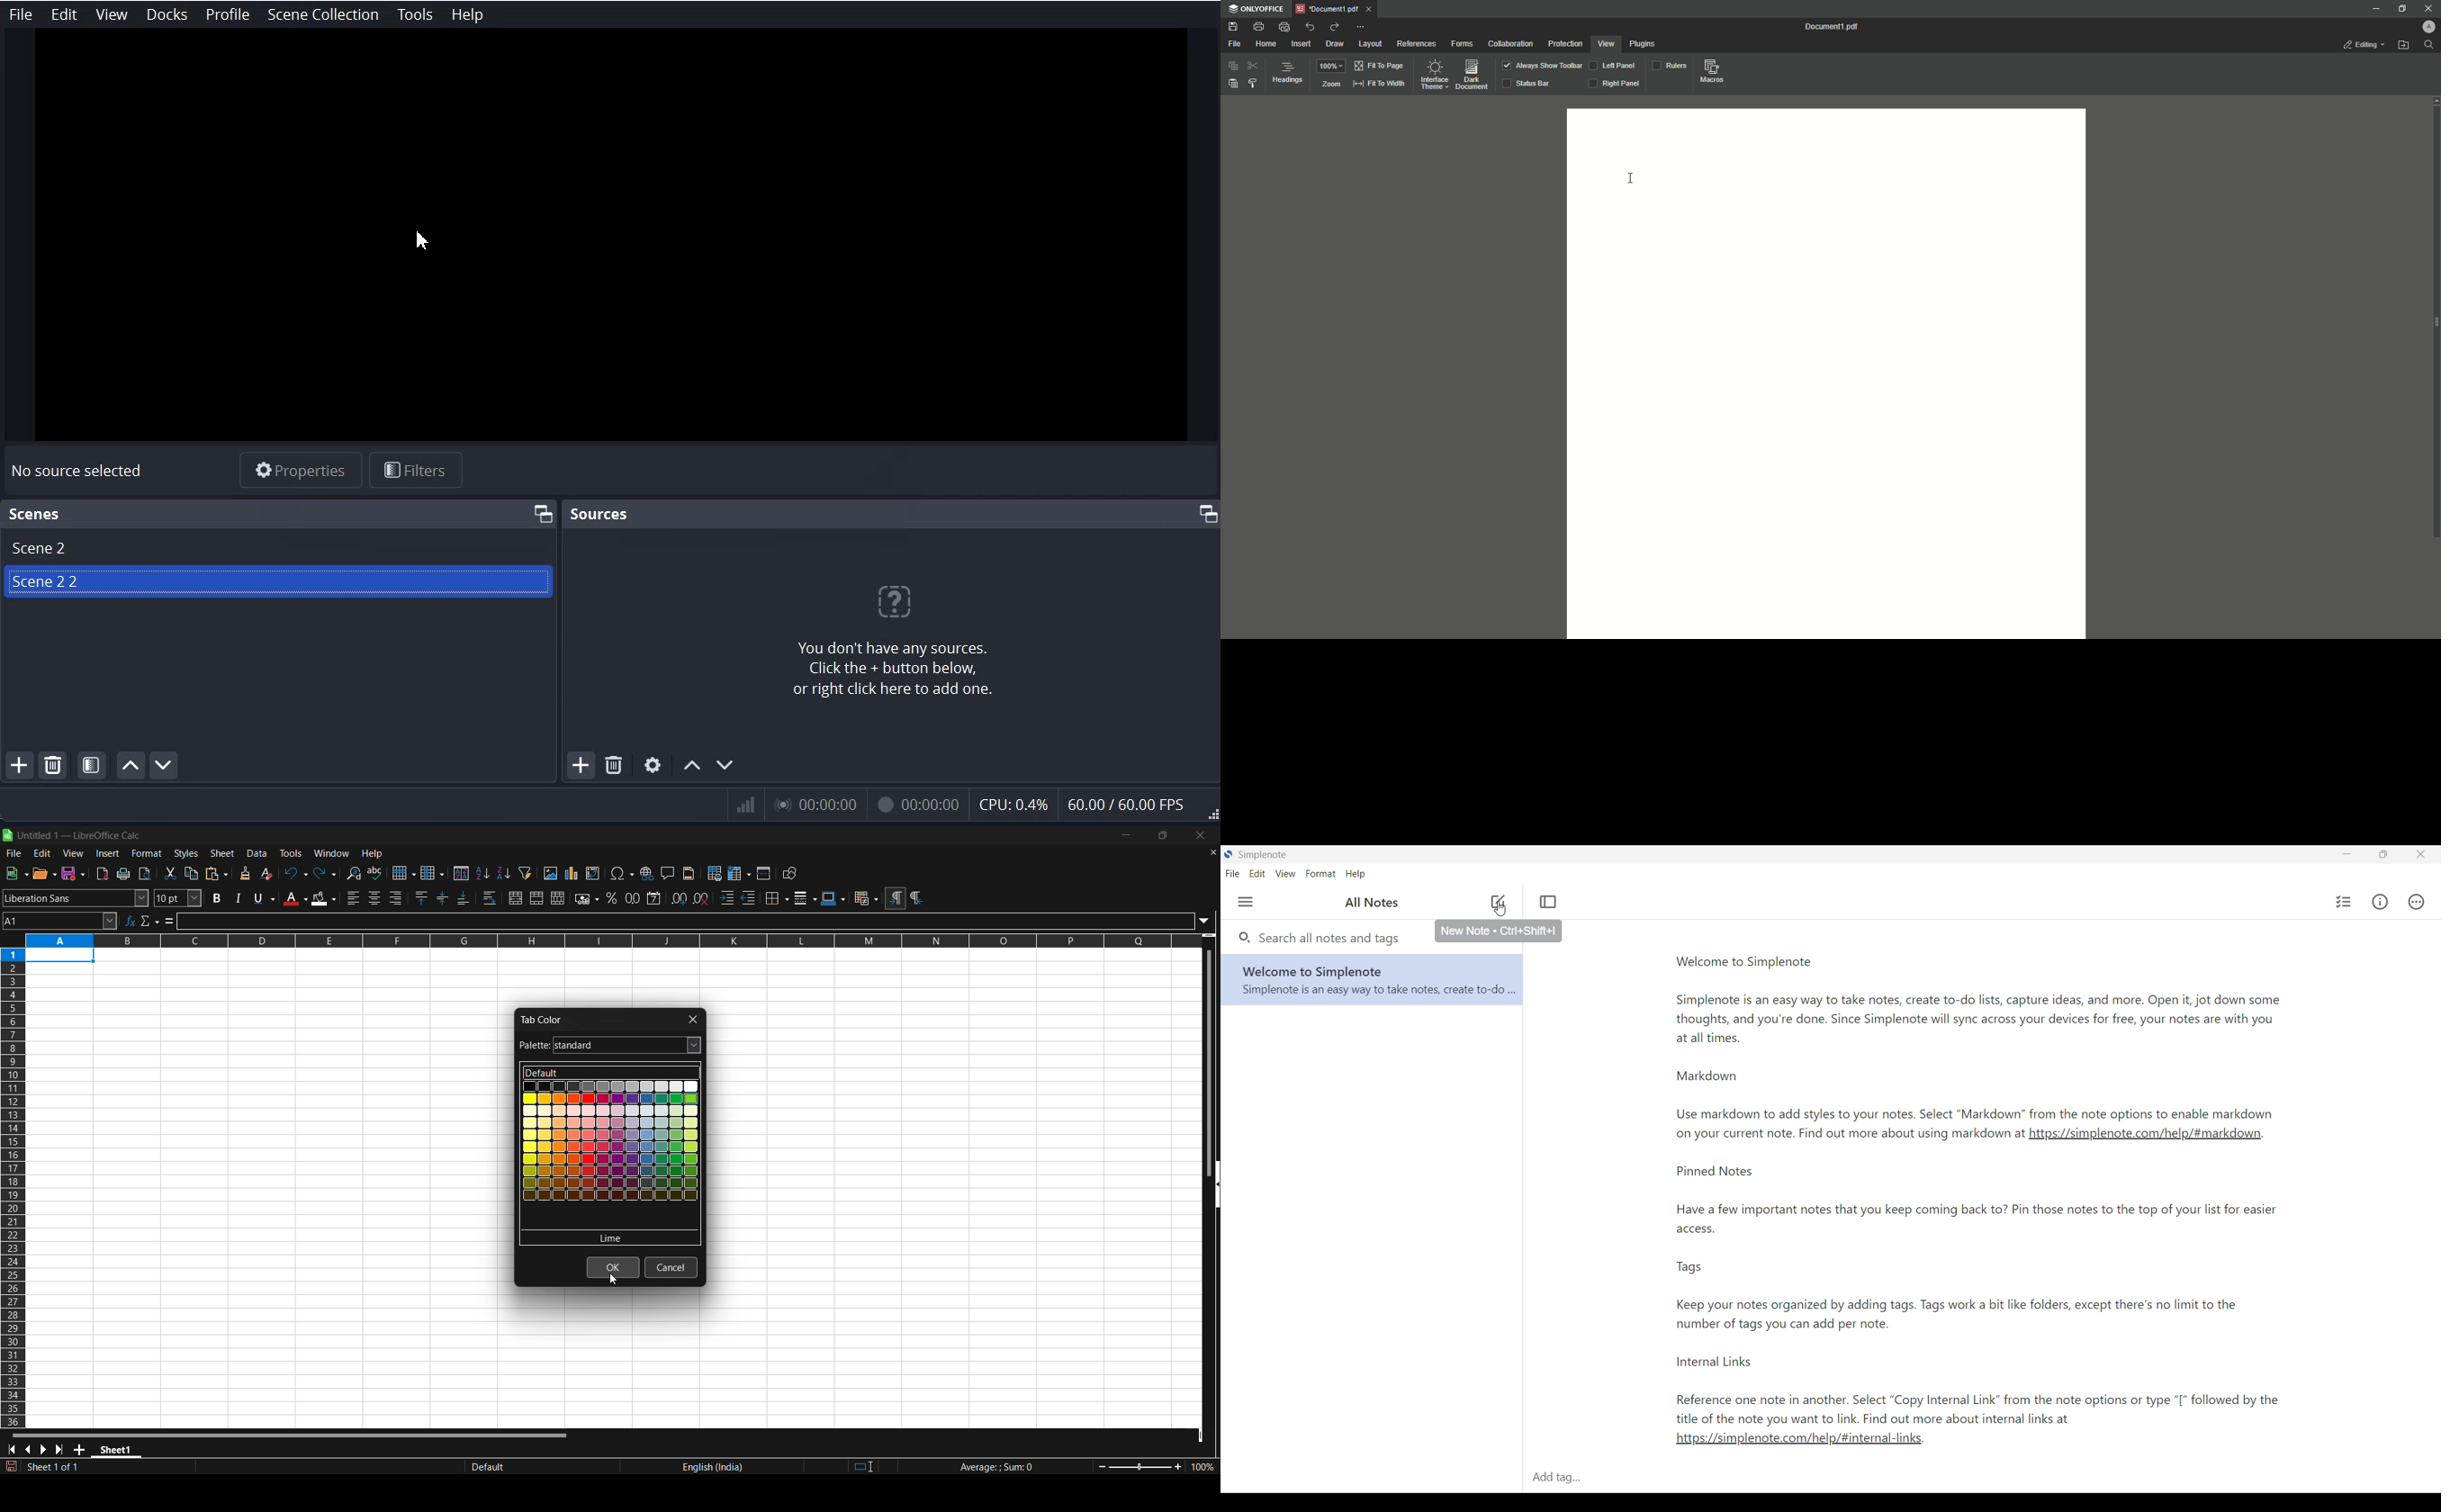 This screenshot has height=1512, width=2464. Describe the element at coordinates (727, 899) in the screenshot. I see `increase indent` at that location.